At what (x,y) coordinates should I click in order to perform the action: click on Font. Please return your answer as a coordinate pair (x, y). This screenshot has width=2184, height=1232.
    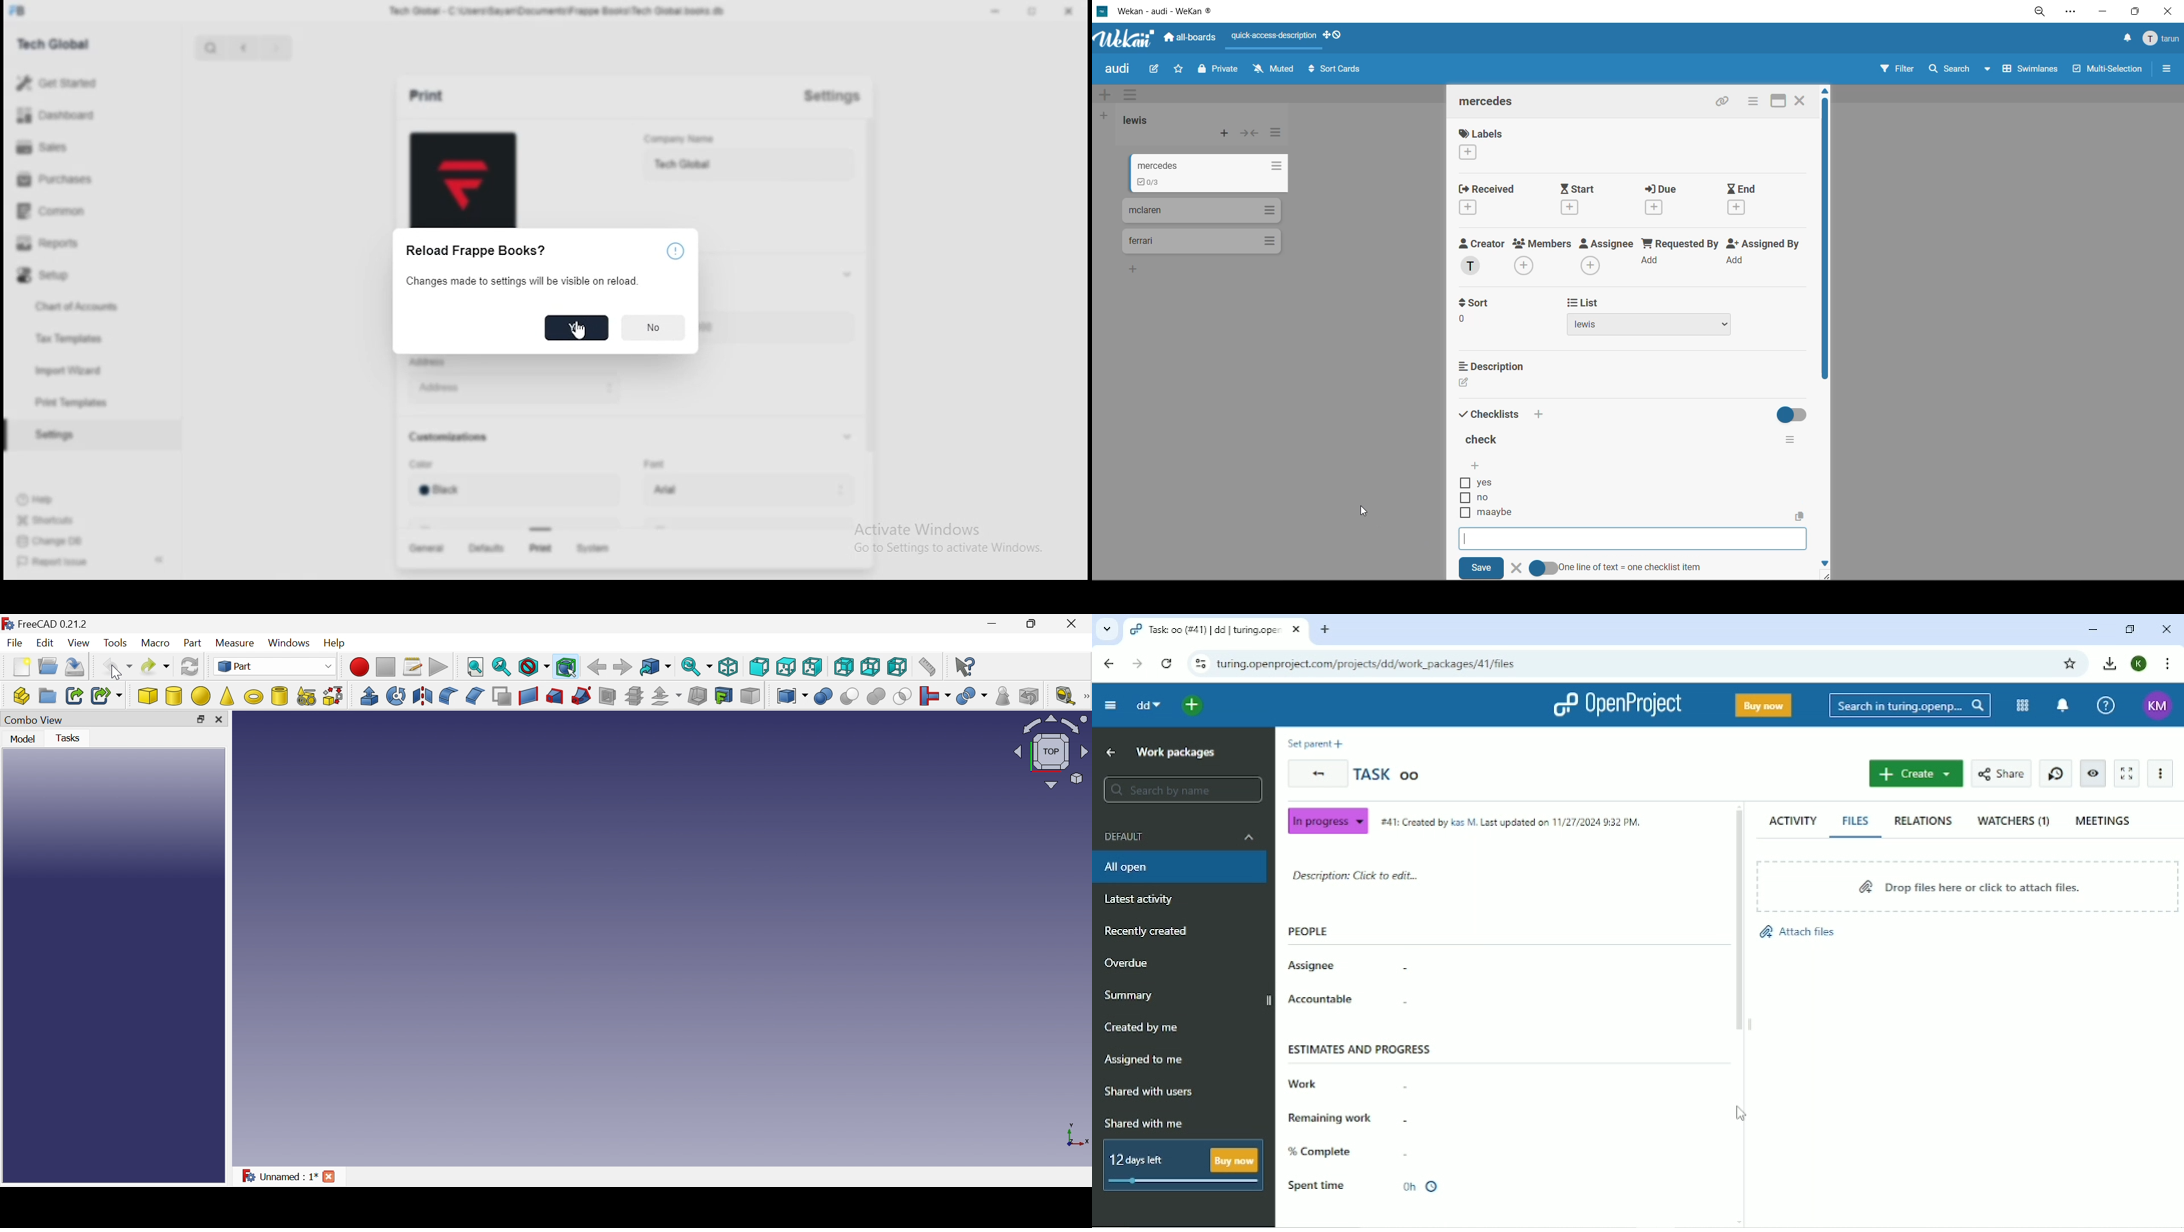
    Looking at the image, I should click on (655, 464).